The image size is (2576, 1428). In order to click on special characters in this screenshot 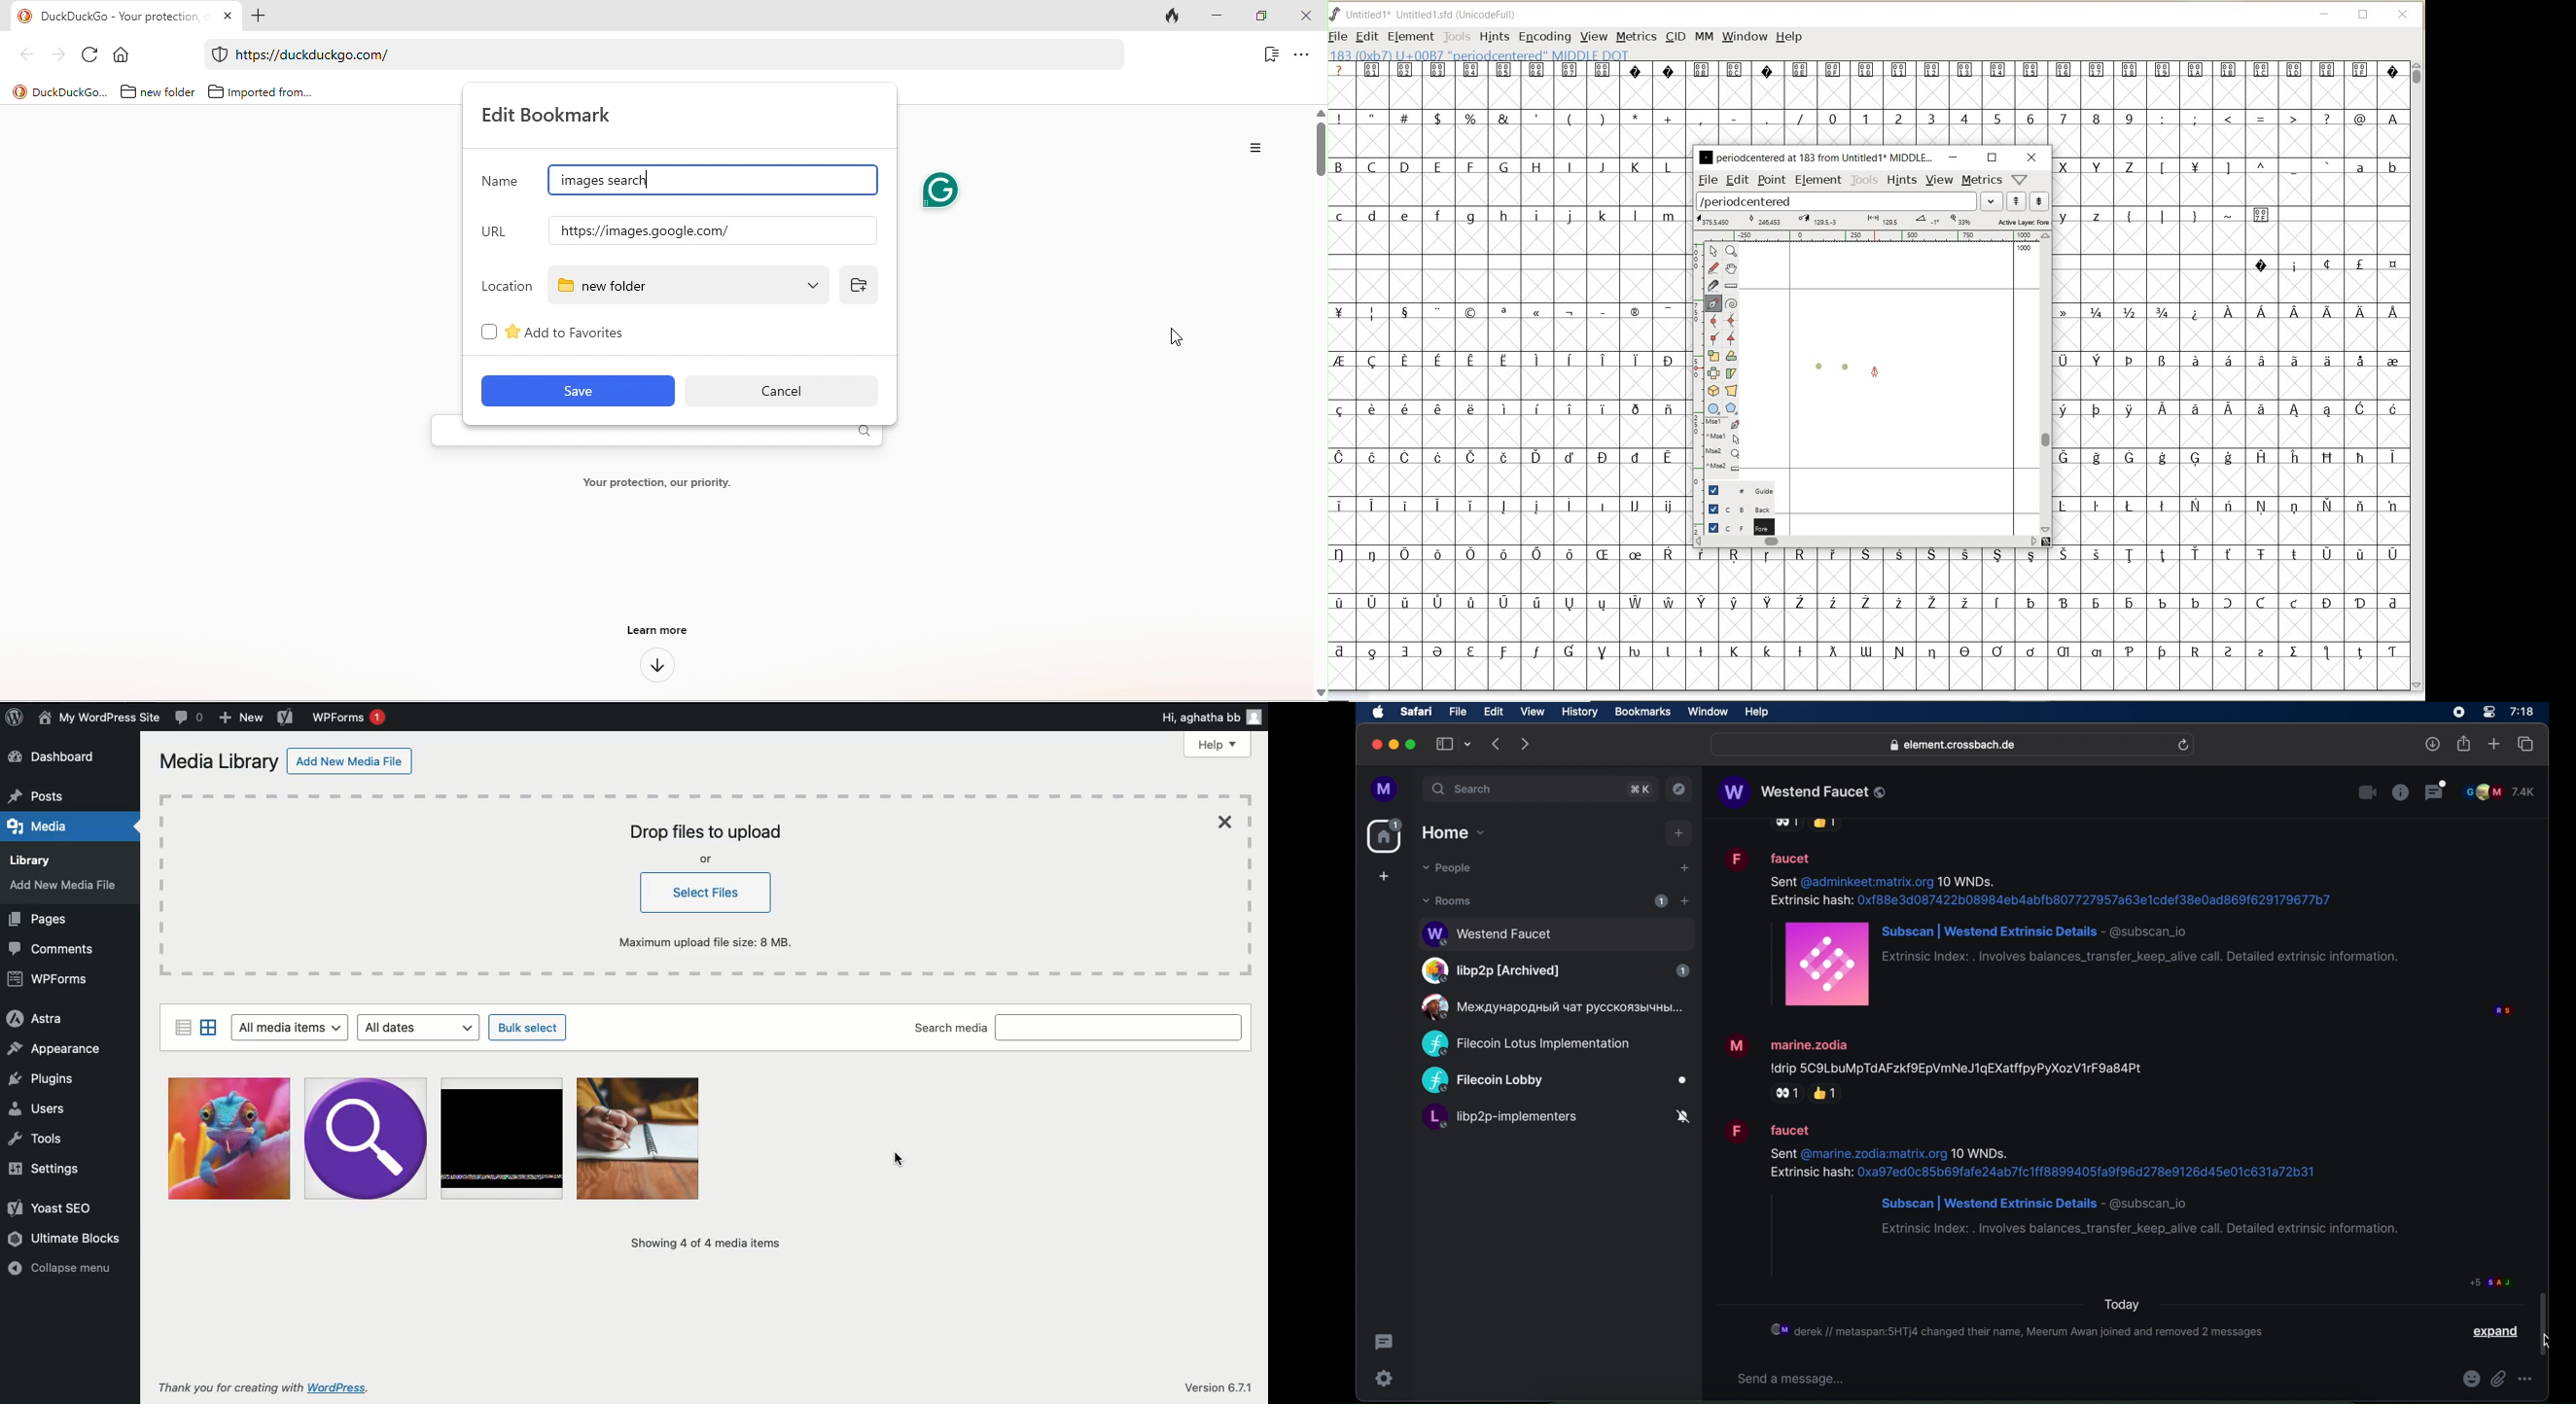, I will do `click(1568, 118)`.